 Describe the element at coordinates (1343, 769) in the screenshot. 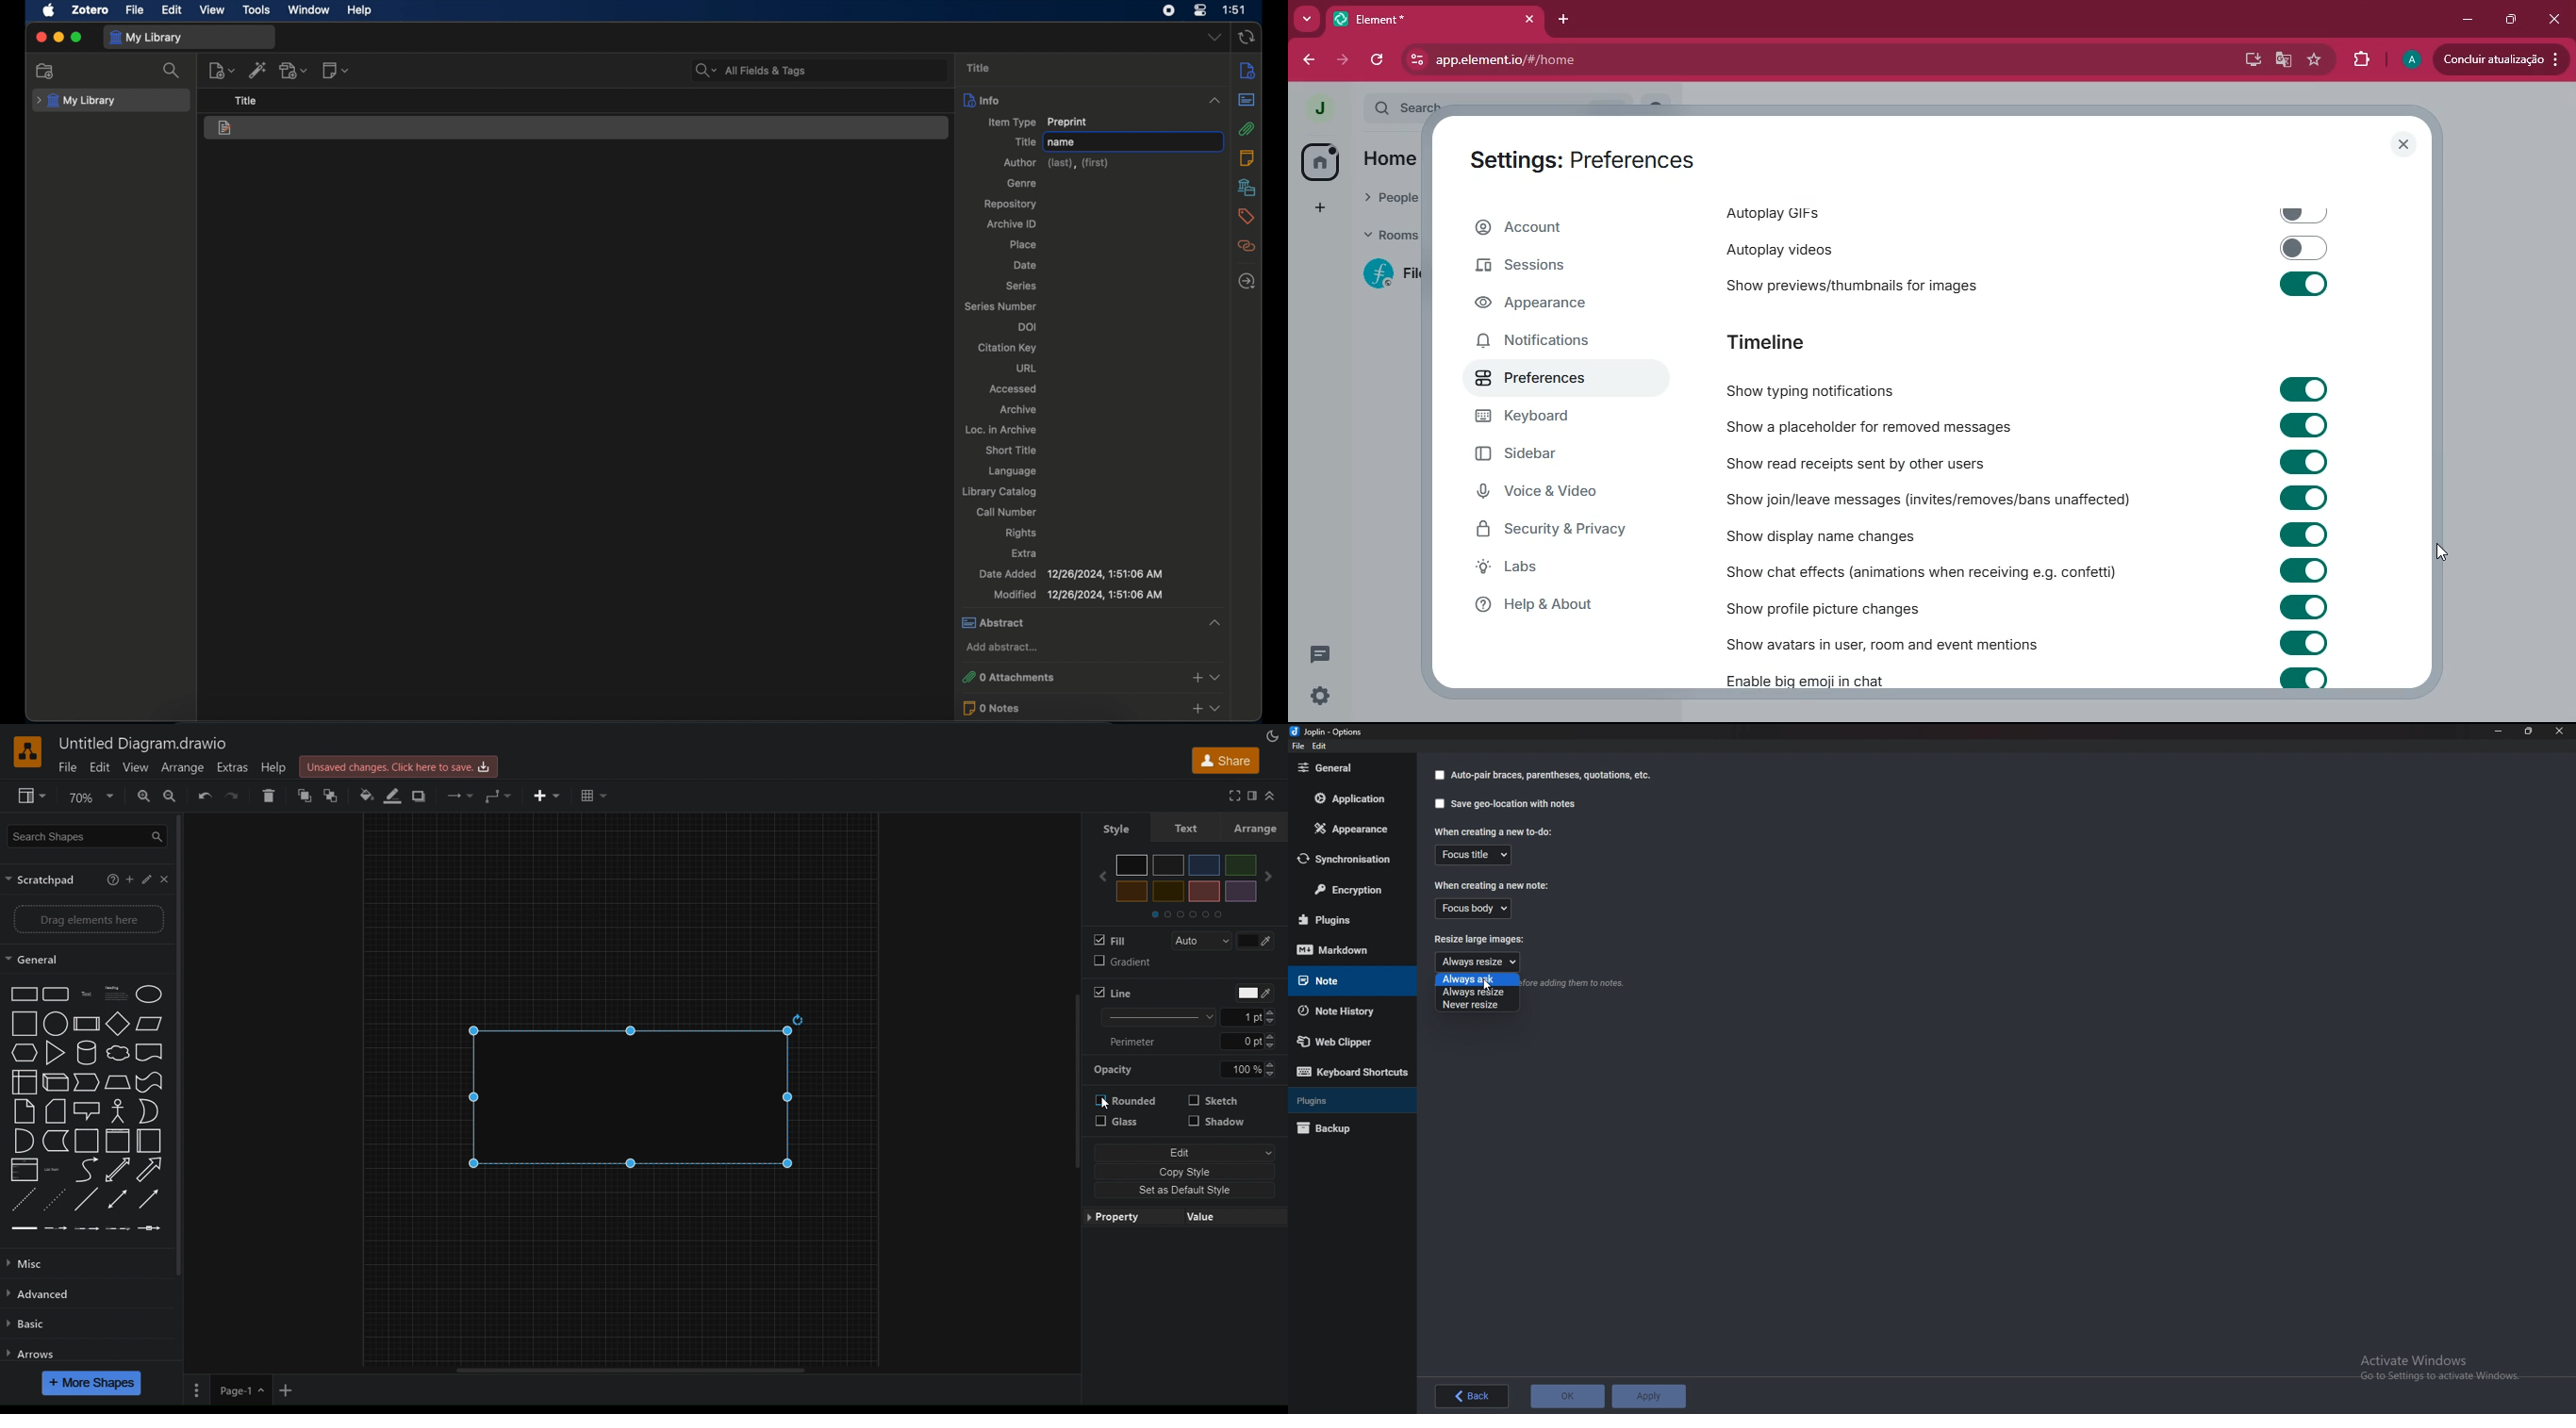

I see `General` at that location.